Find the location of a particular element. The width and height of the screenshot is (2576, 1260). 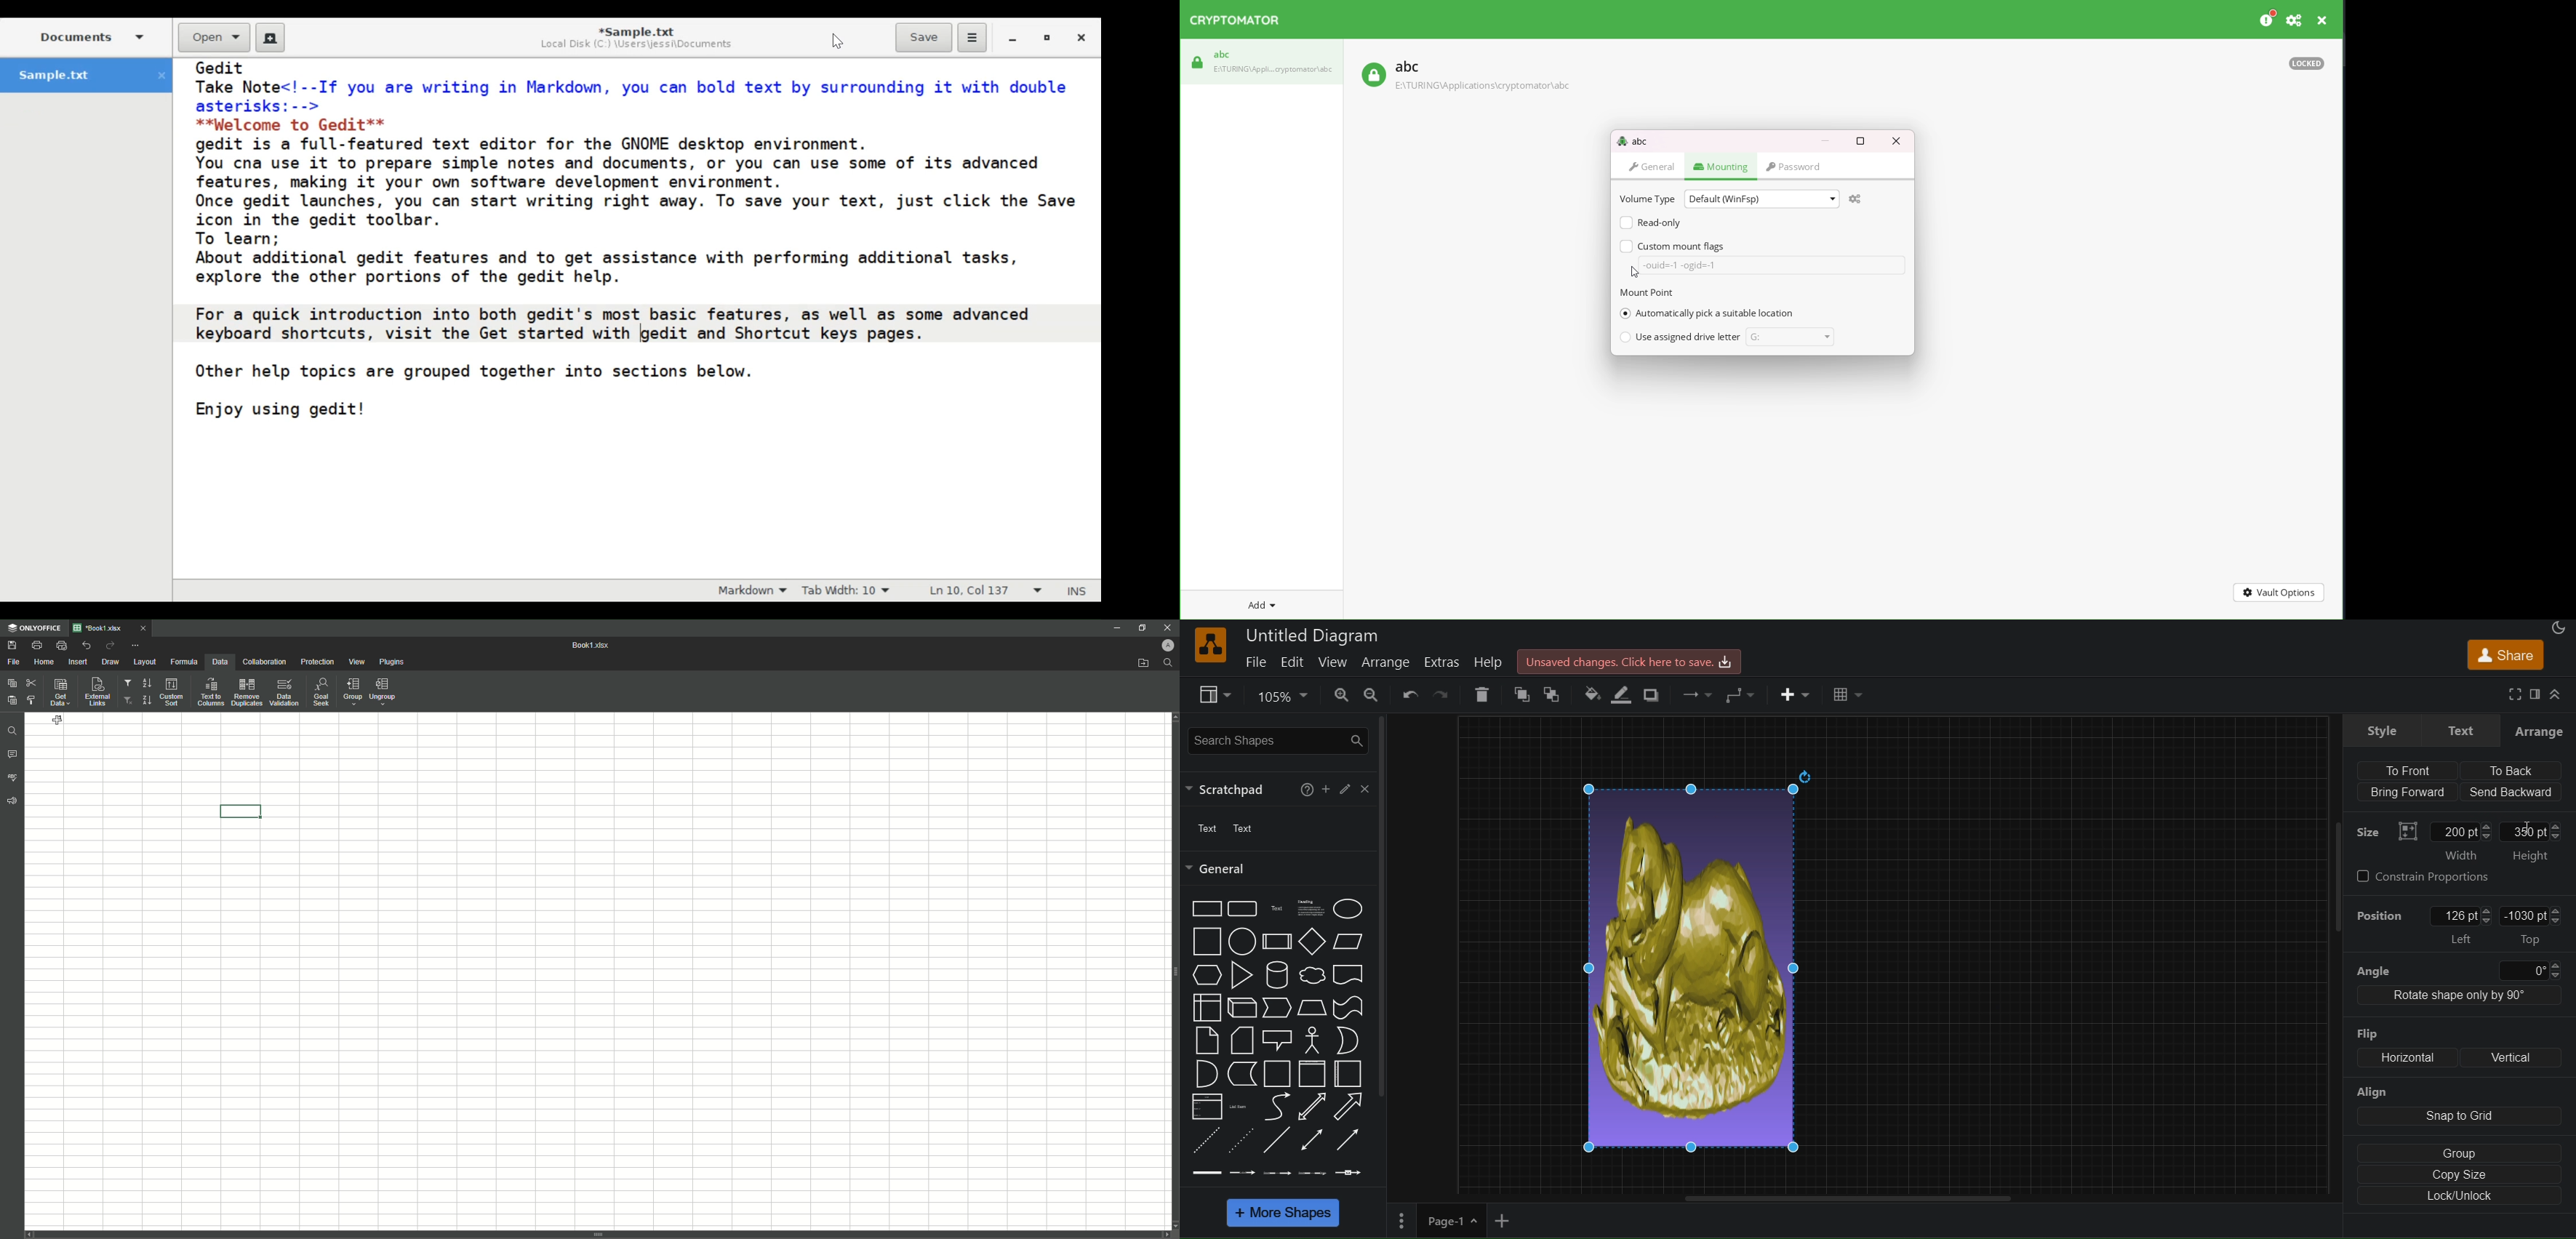

Formula is located at coordinates (183, 661).